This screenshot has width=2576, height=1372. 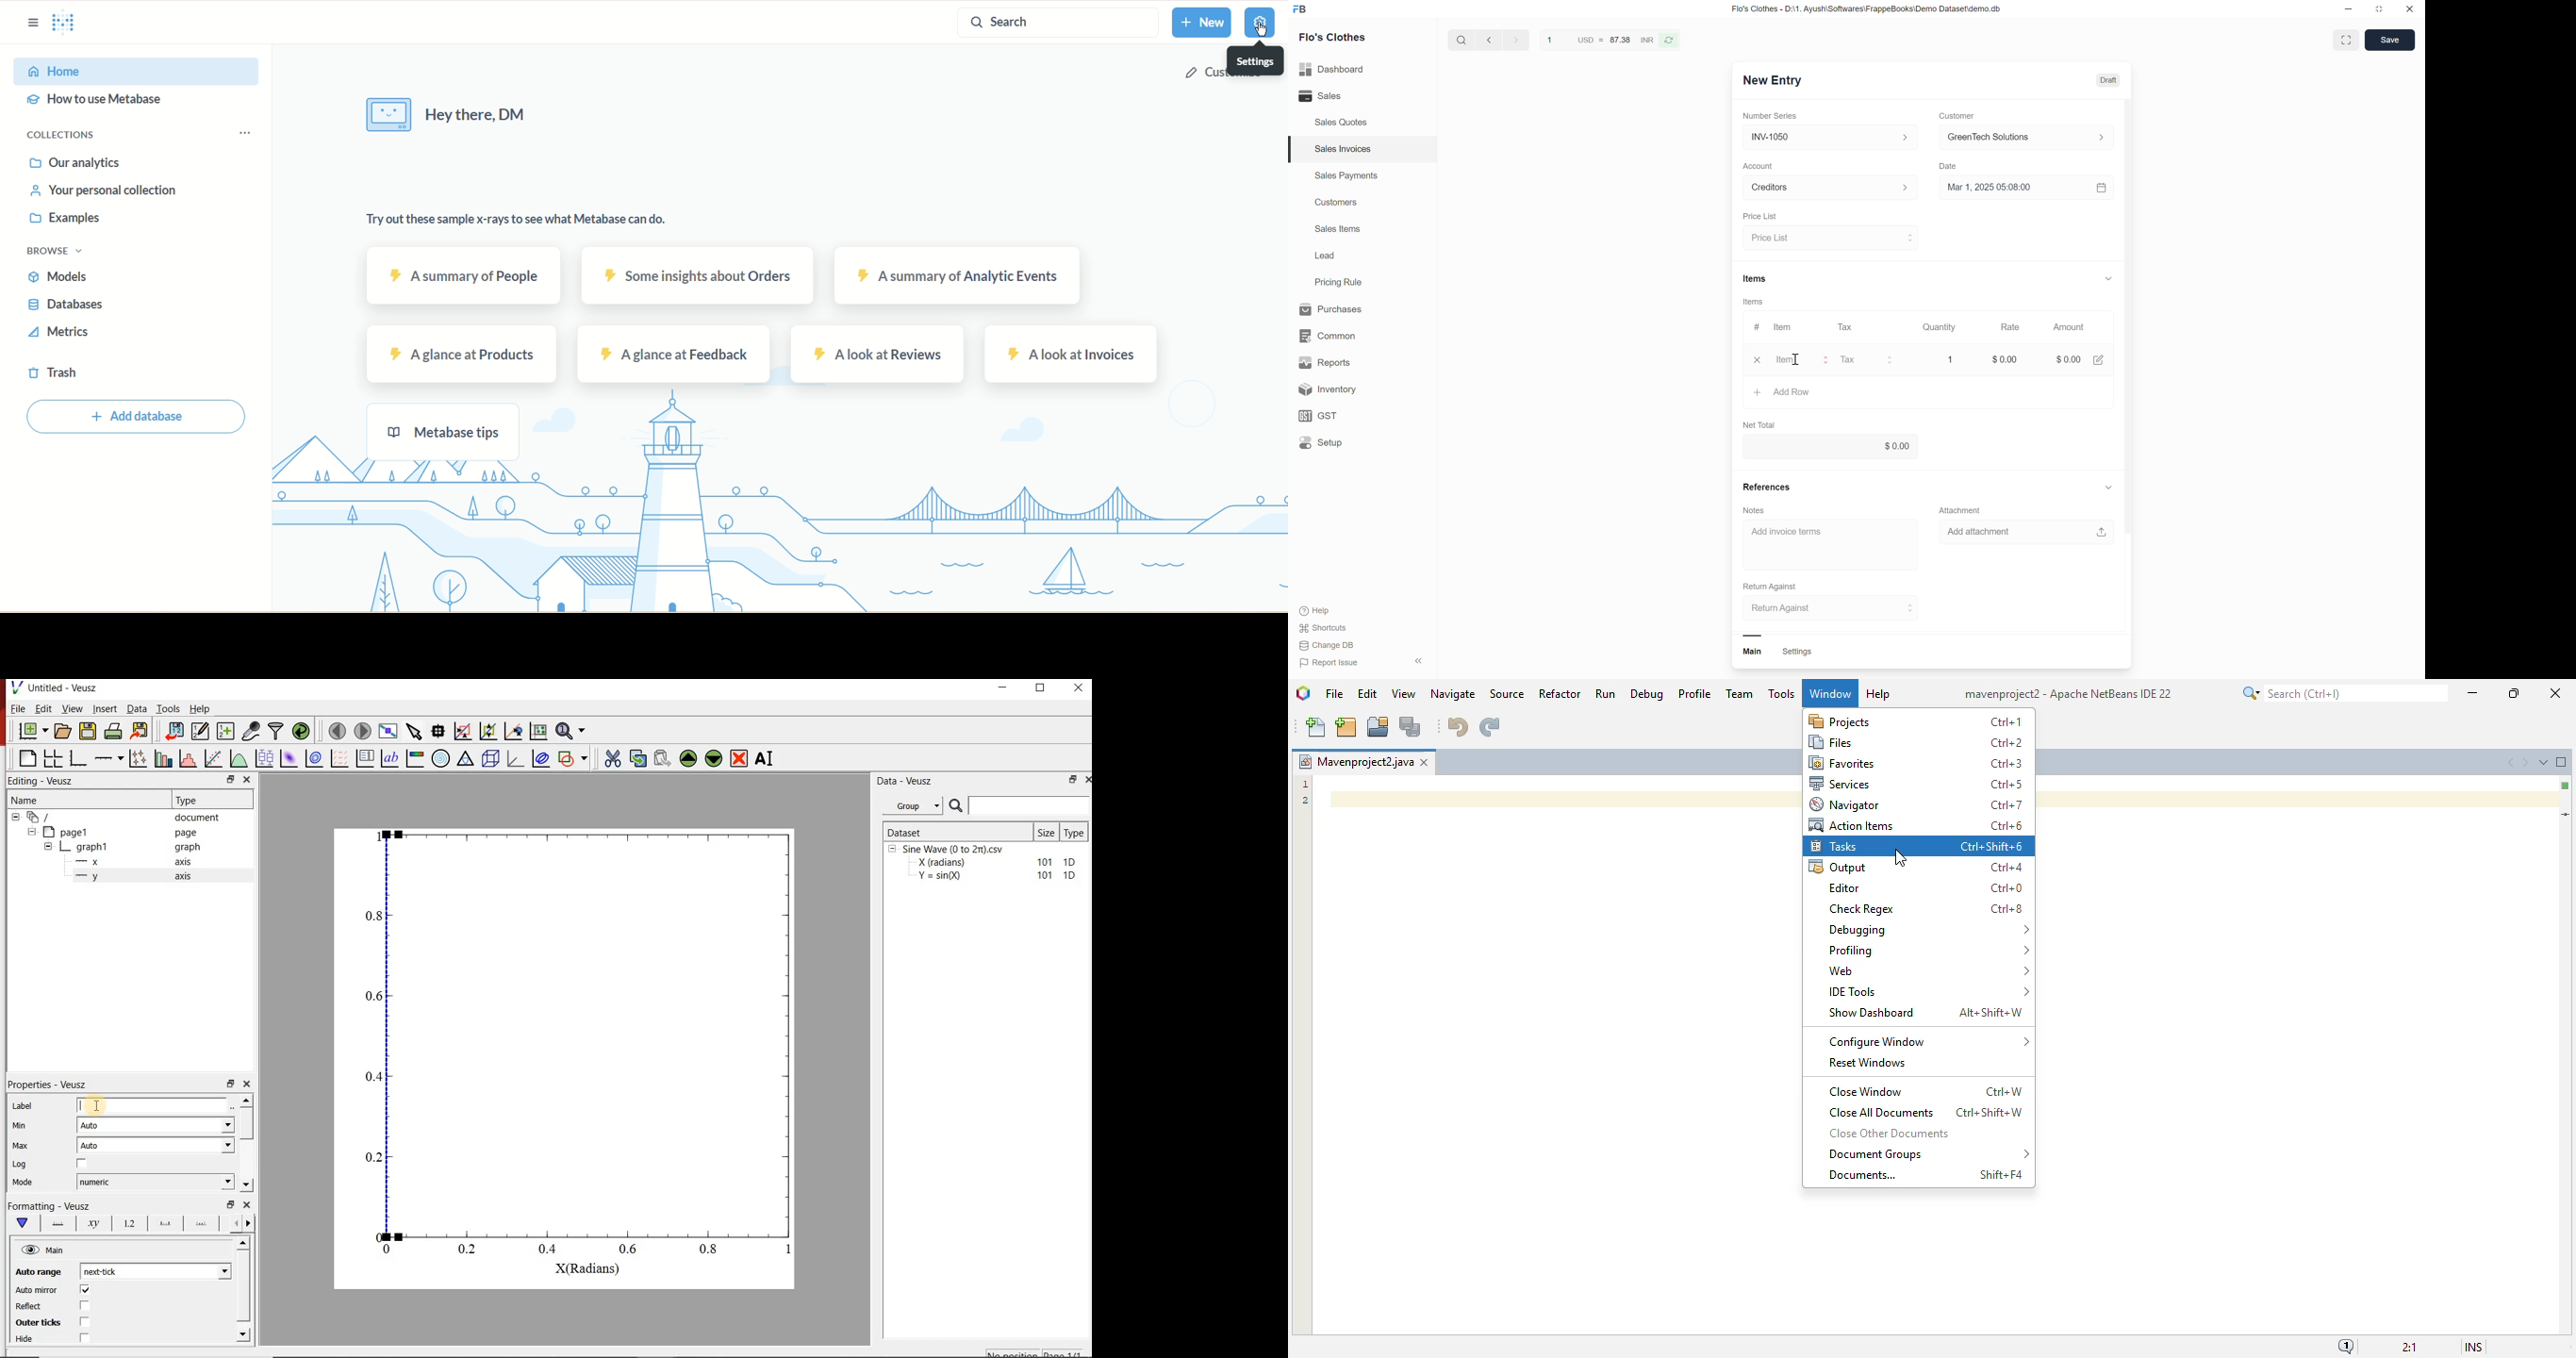 I want to click on Change DB, so click(x=1328, y=647).